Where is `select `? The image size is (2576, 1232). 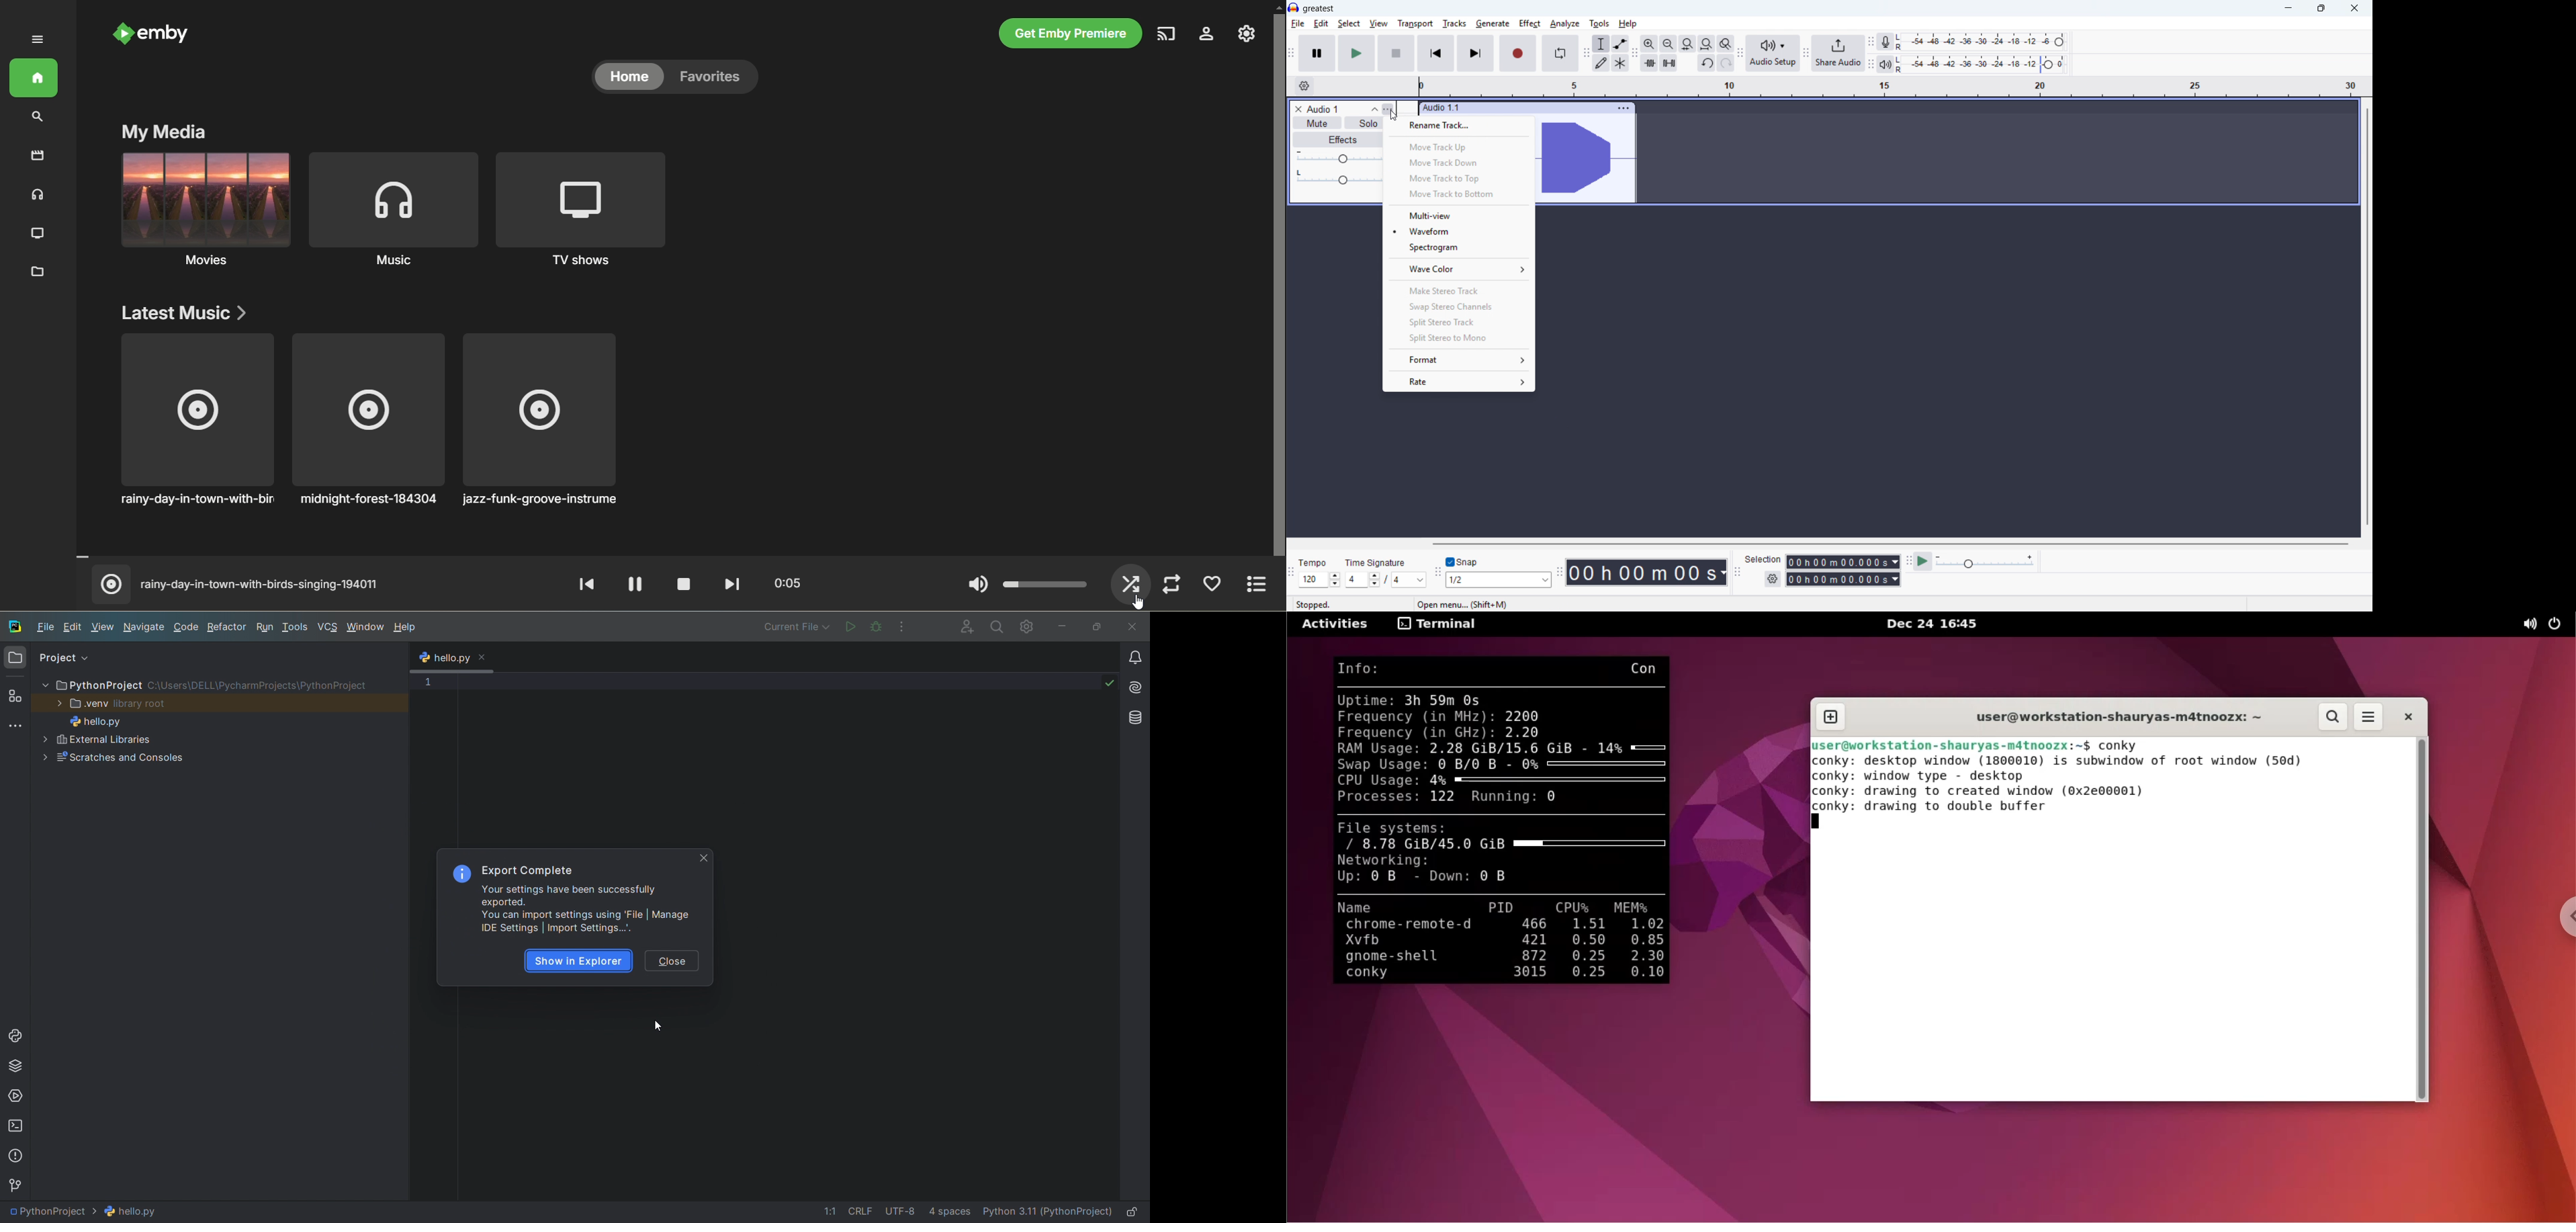 select  is located at coordinates (1349, 24).